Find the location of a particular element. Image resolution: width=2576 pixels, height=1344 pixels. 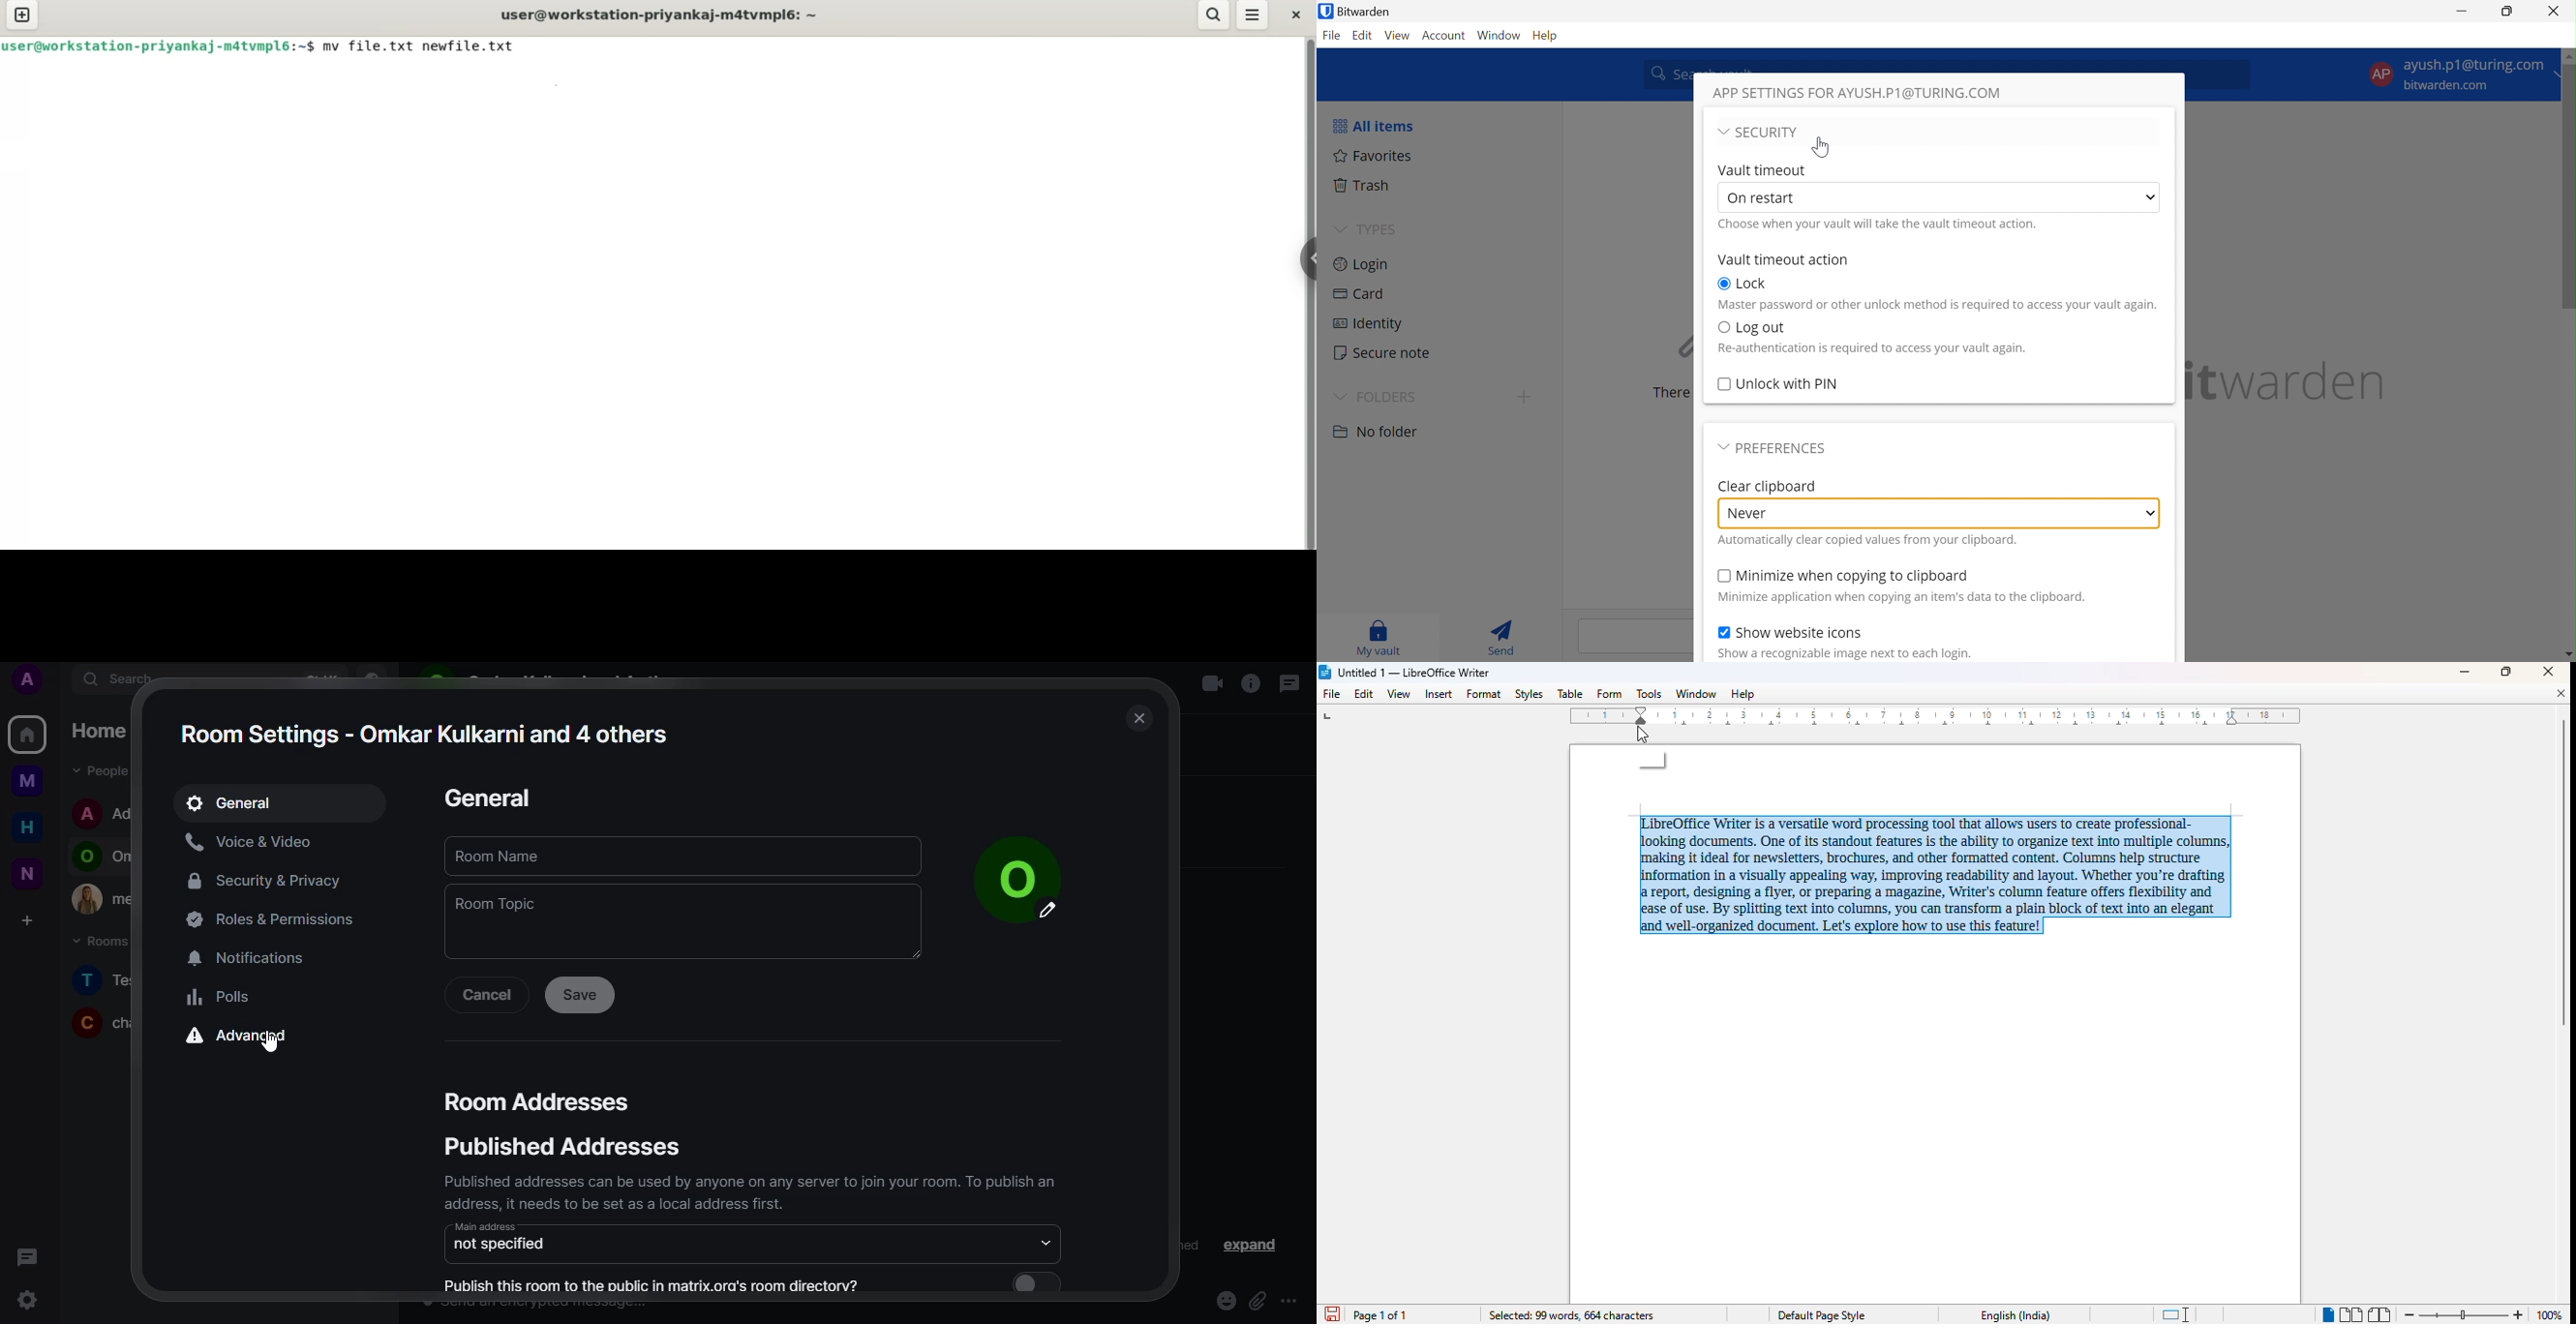

Vault Timeout is located at coordinates (1763, 169).